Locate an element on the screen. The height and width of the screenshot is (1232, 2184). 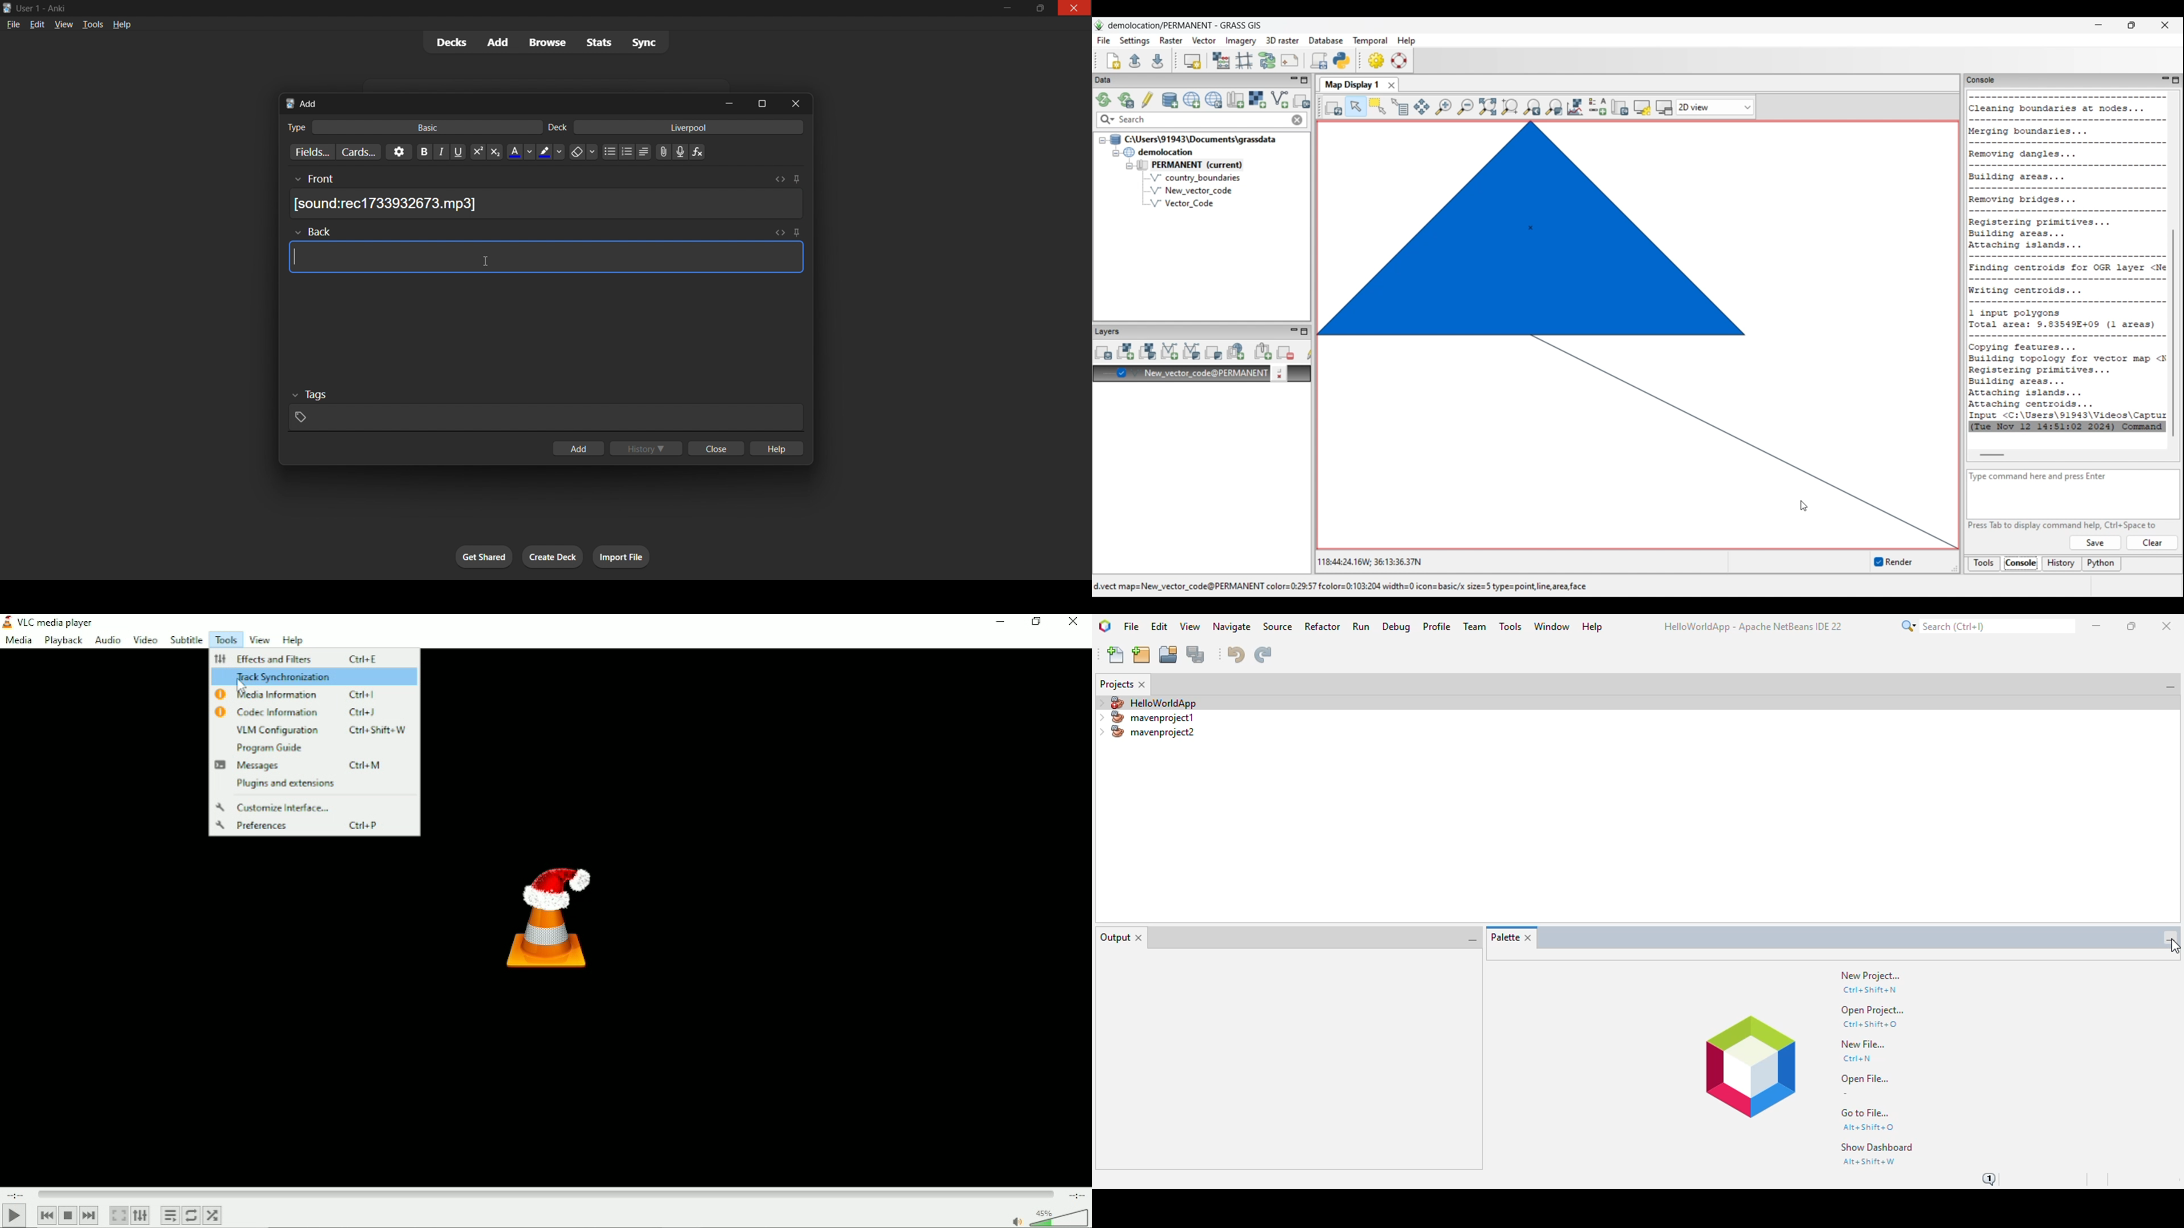
help is located at coordinates (121, 23).